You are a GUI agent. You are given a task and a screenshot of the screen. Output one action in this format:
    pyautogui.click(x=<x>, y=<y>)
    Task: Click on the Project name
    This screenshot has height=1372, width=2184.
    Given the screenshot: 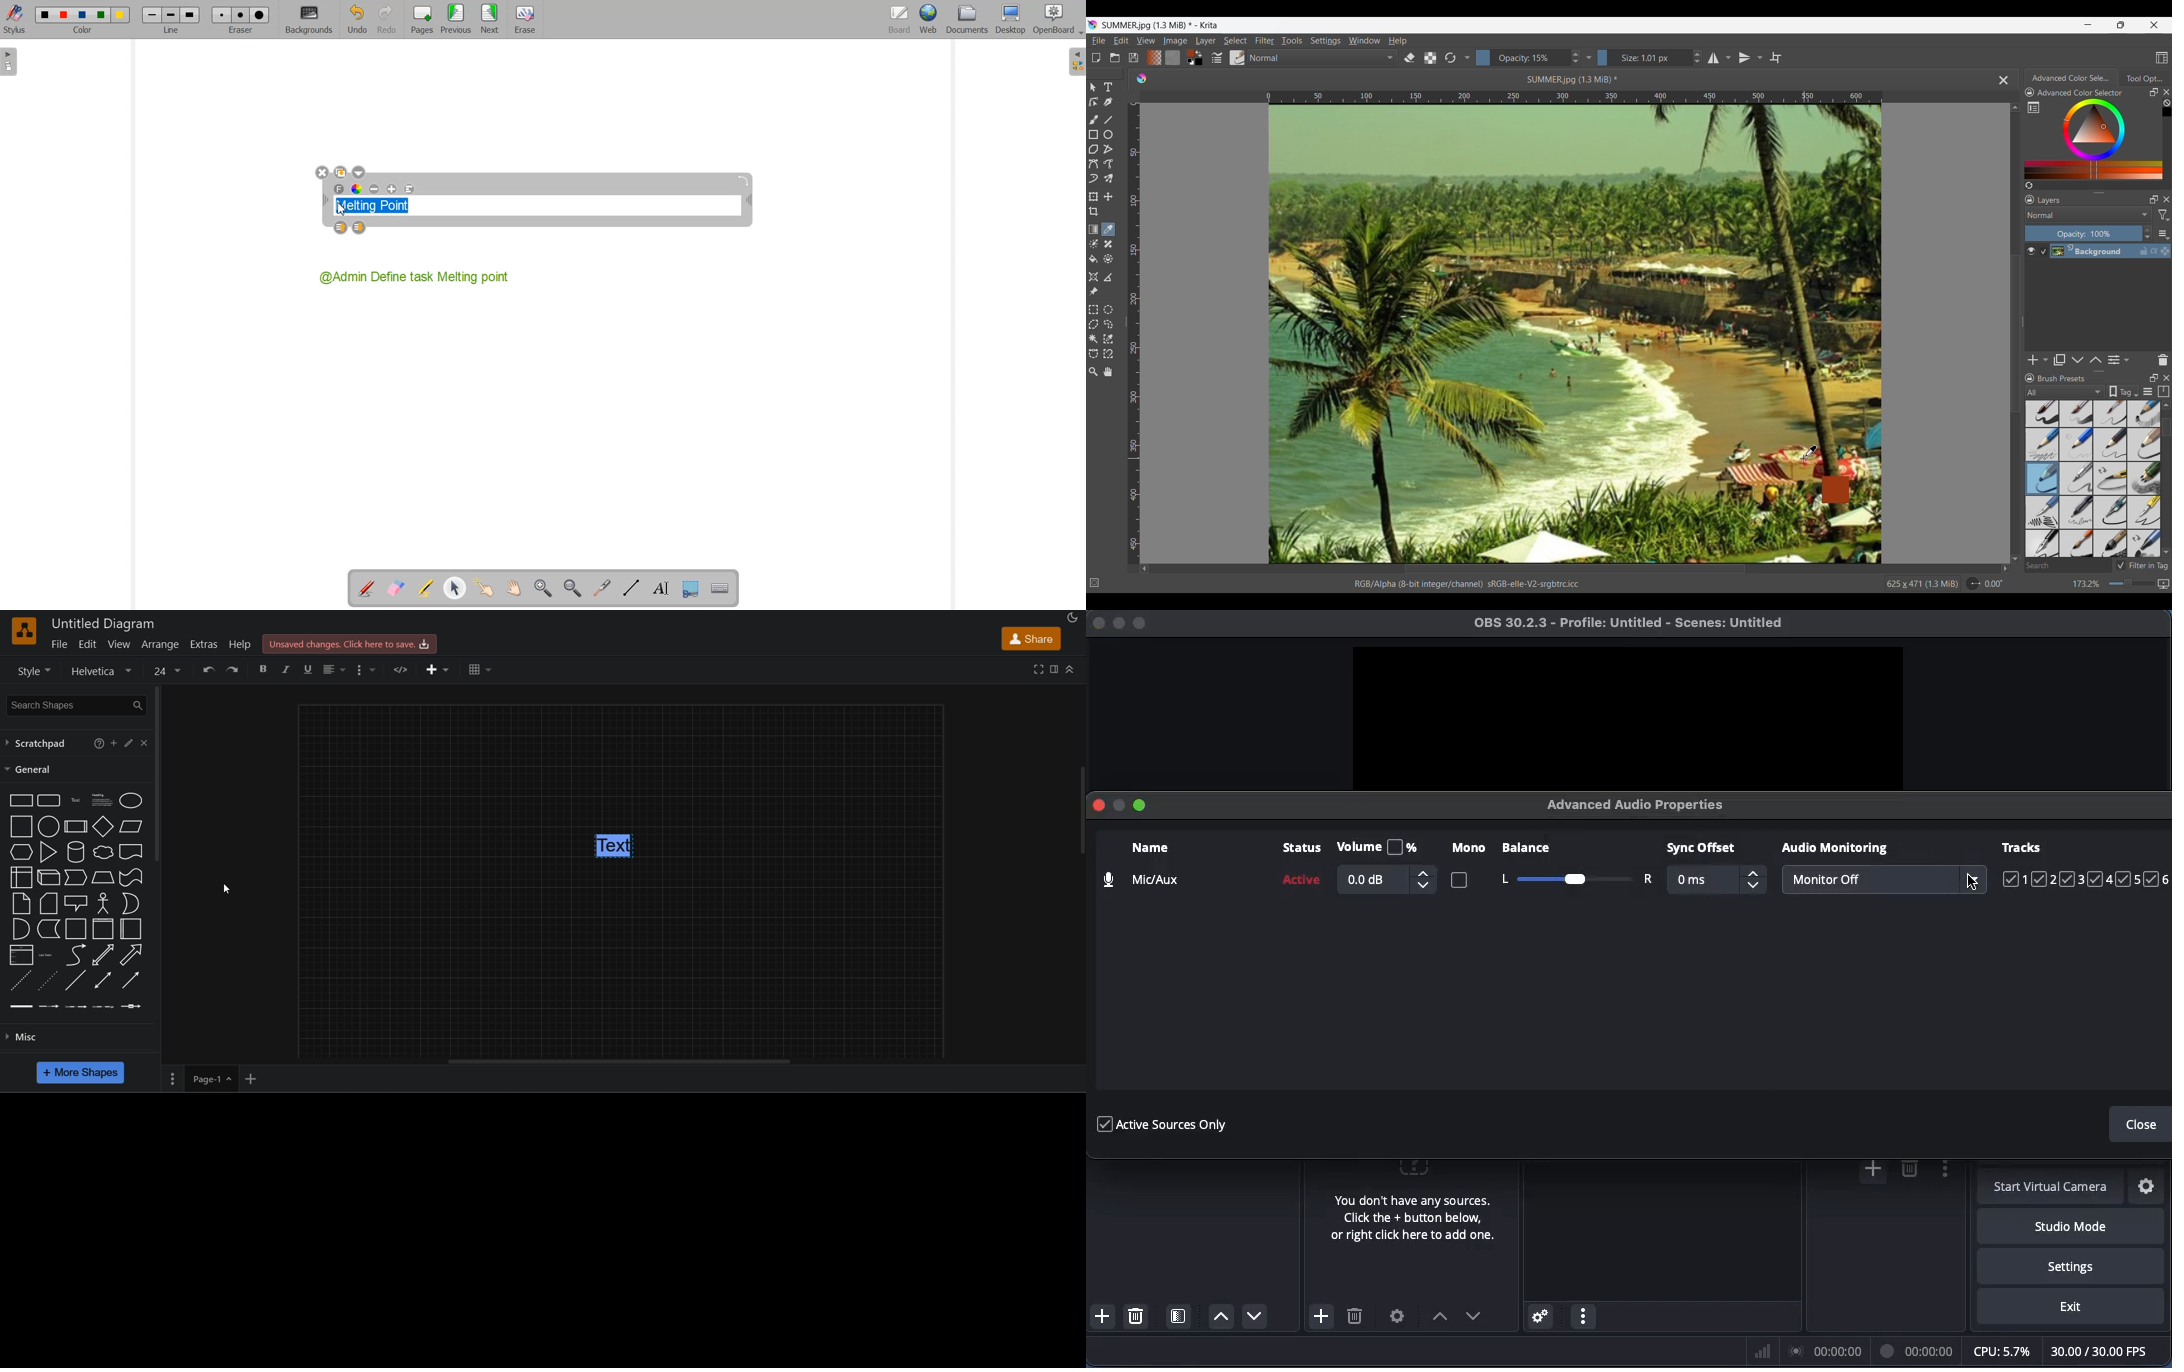 What is the action you would take?
    pyautogui.click(x=1634, y=624)
    